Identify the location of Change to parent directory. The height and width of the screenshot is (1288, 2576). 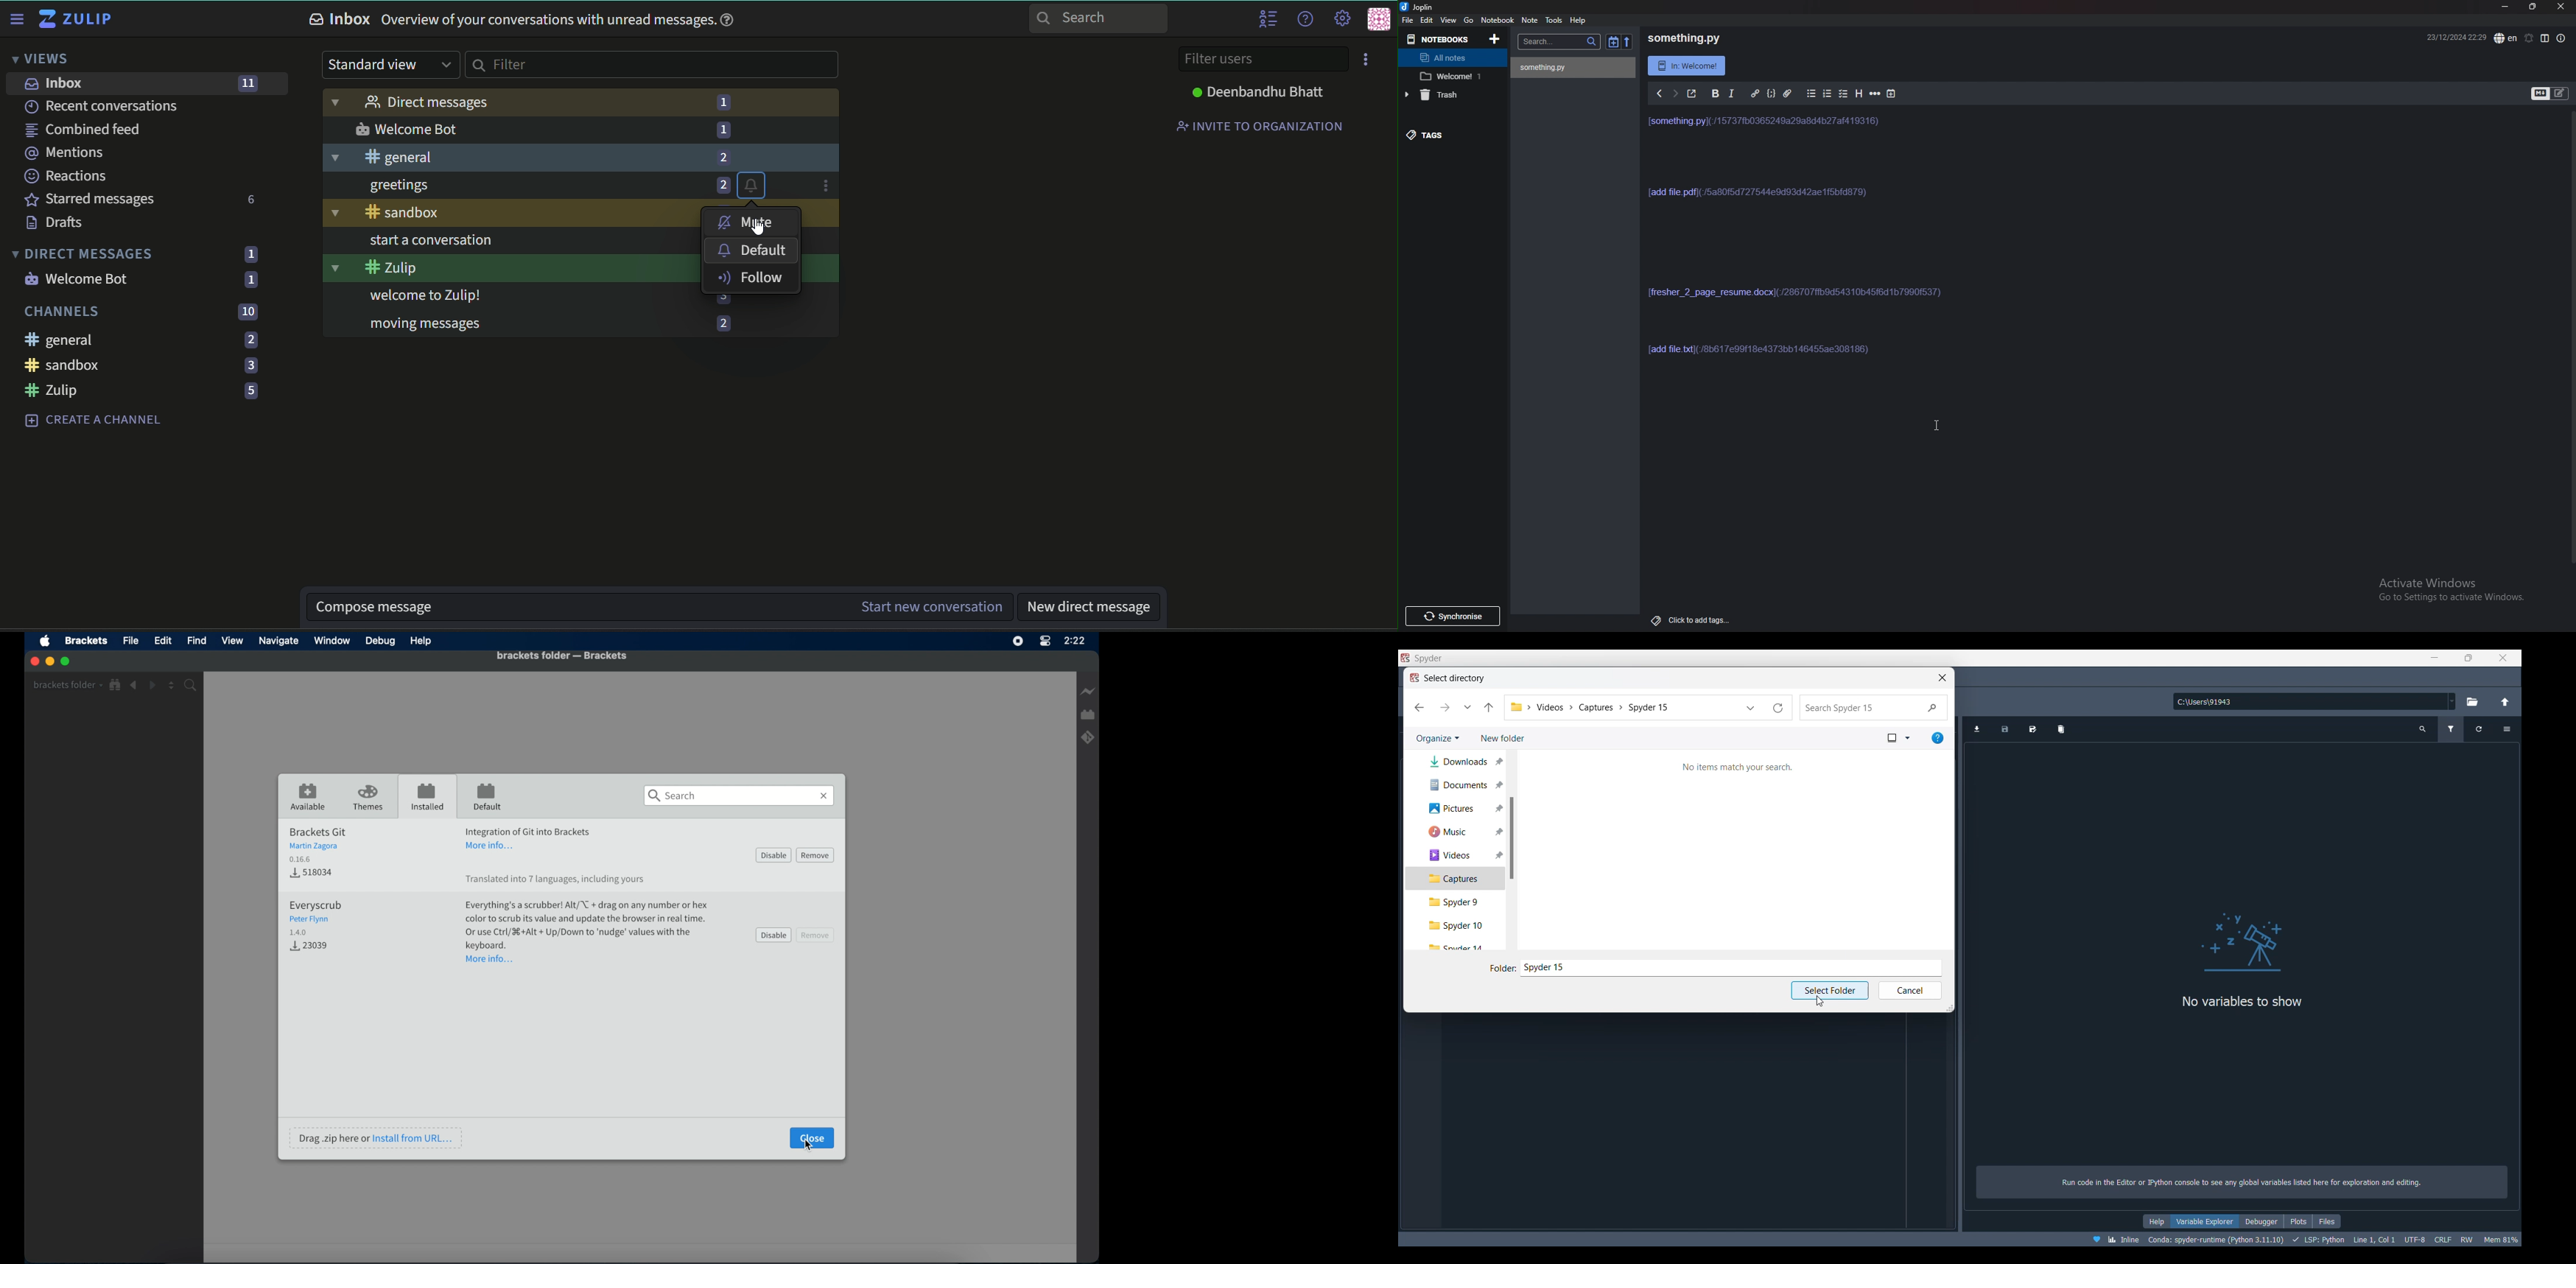
(2505, 702).